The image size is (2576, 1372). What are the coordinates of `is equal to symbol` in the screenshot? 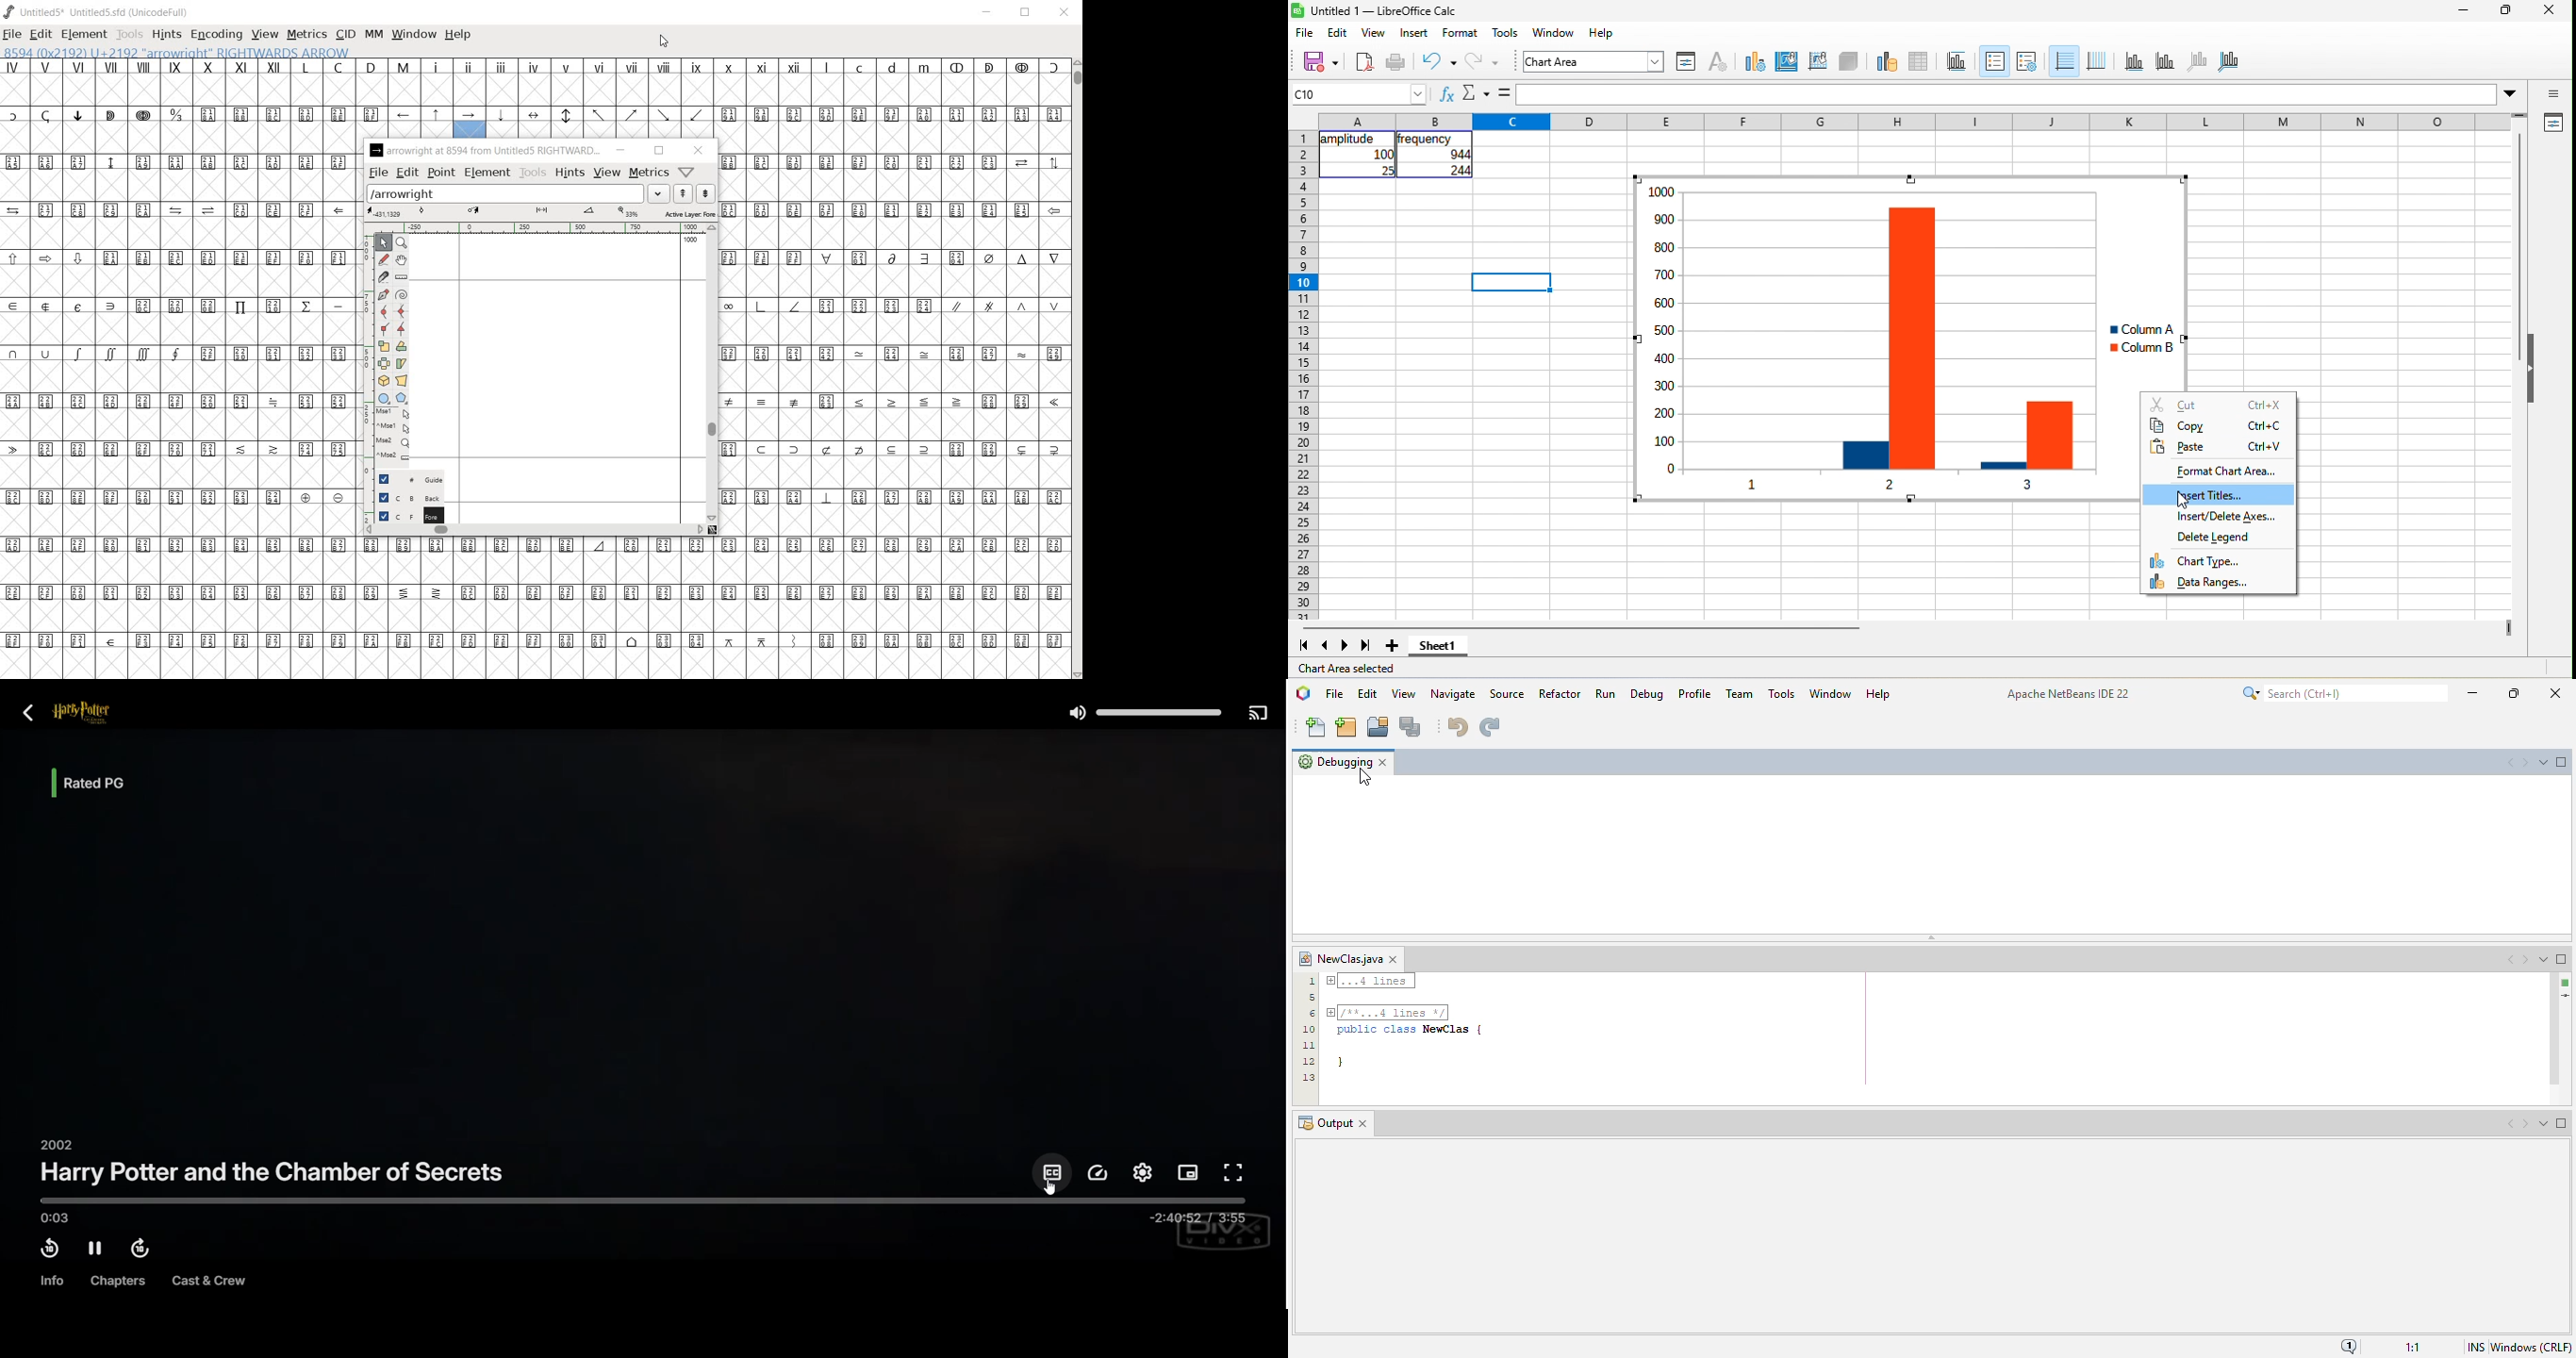 It's located at (1504, 93).